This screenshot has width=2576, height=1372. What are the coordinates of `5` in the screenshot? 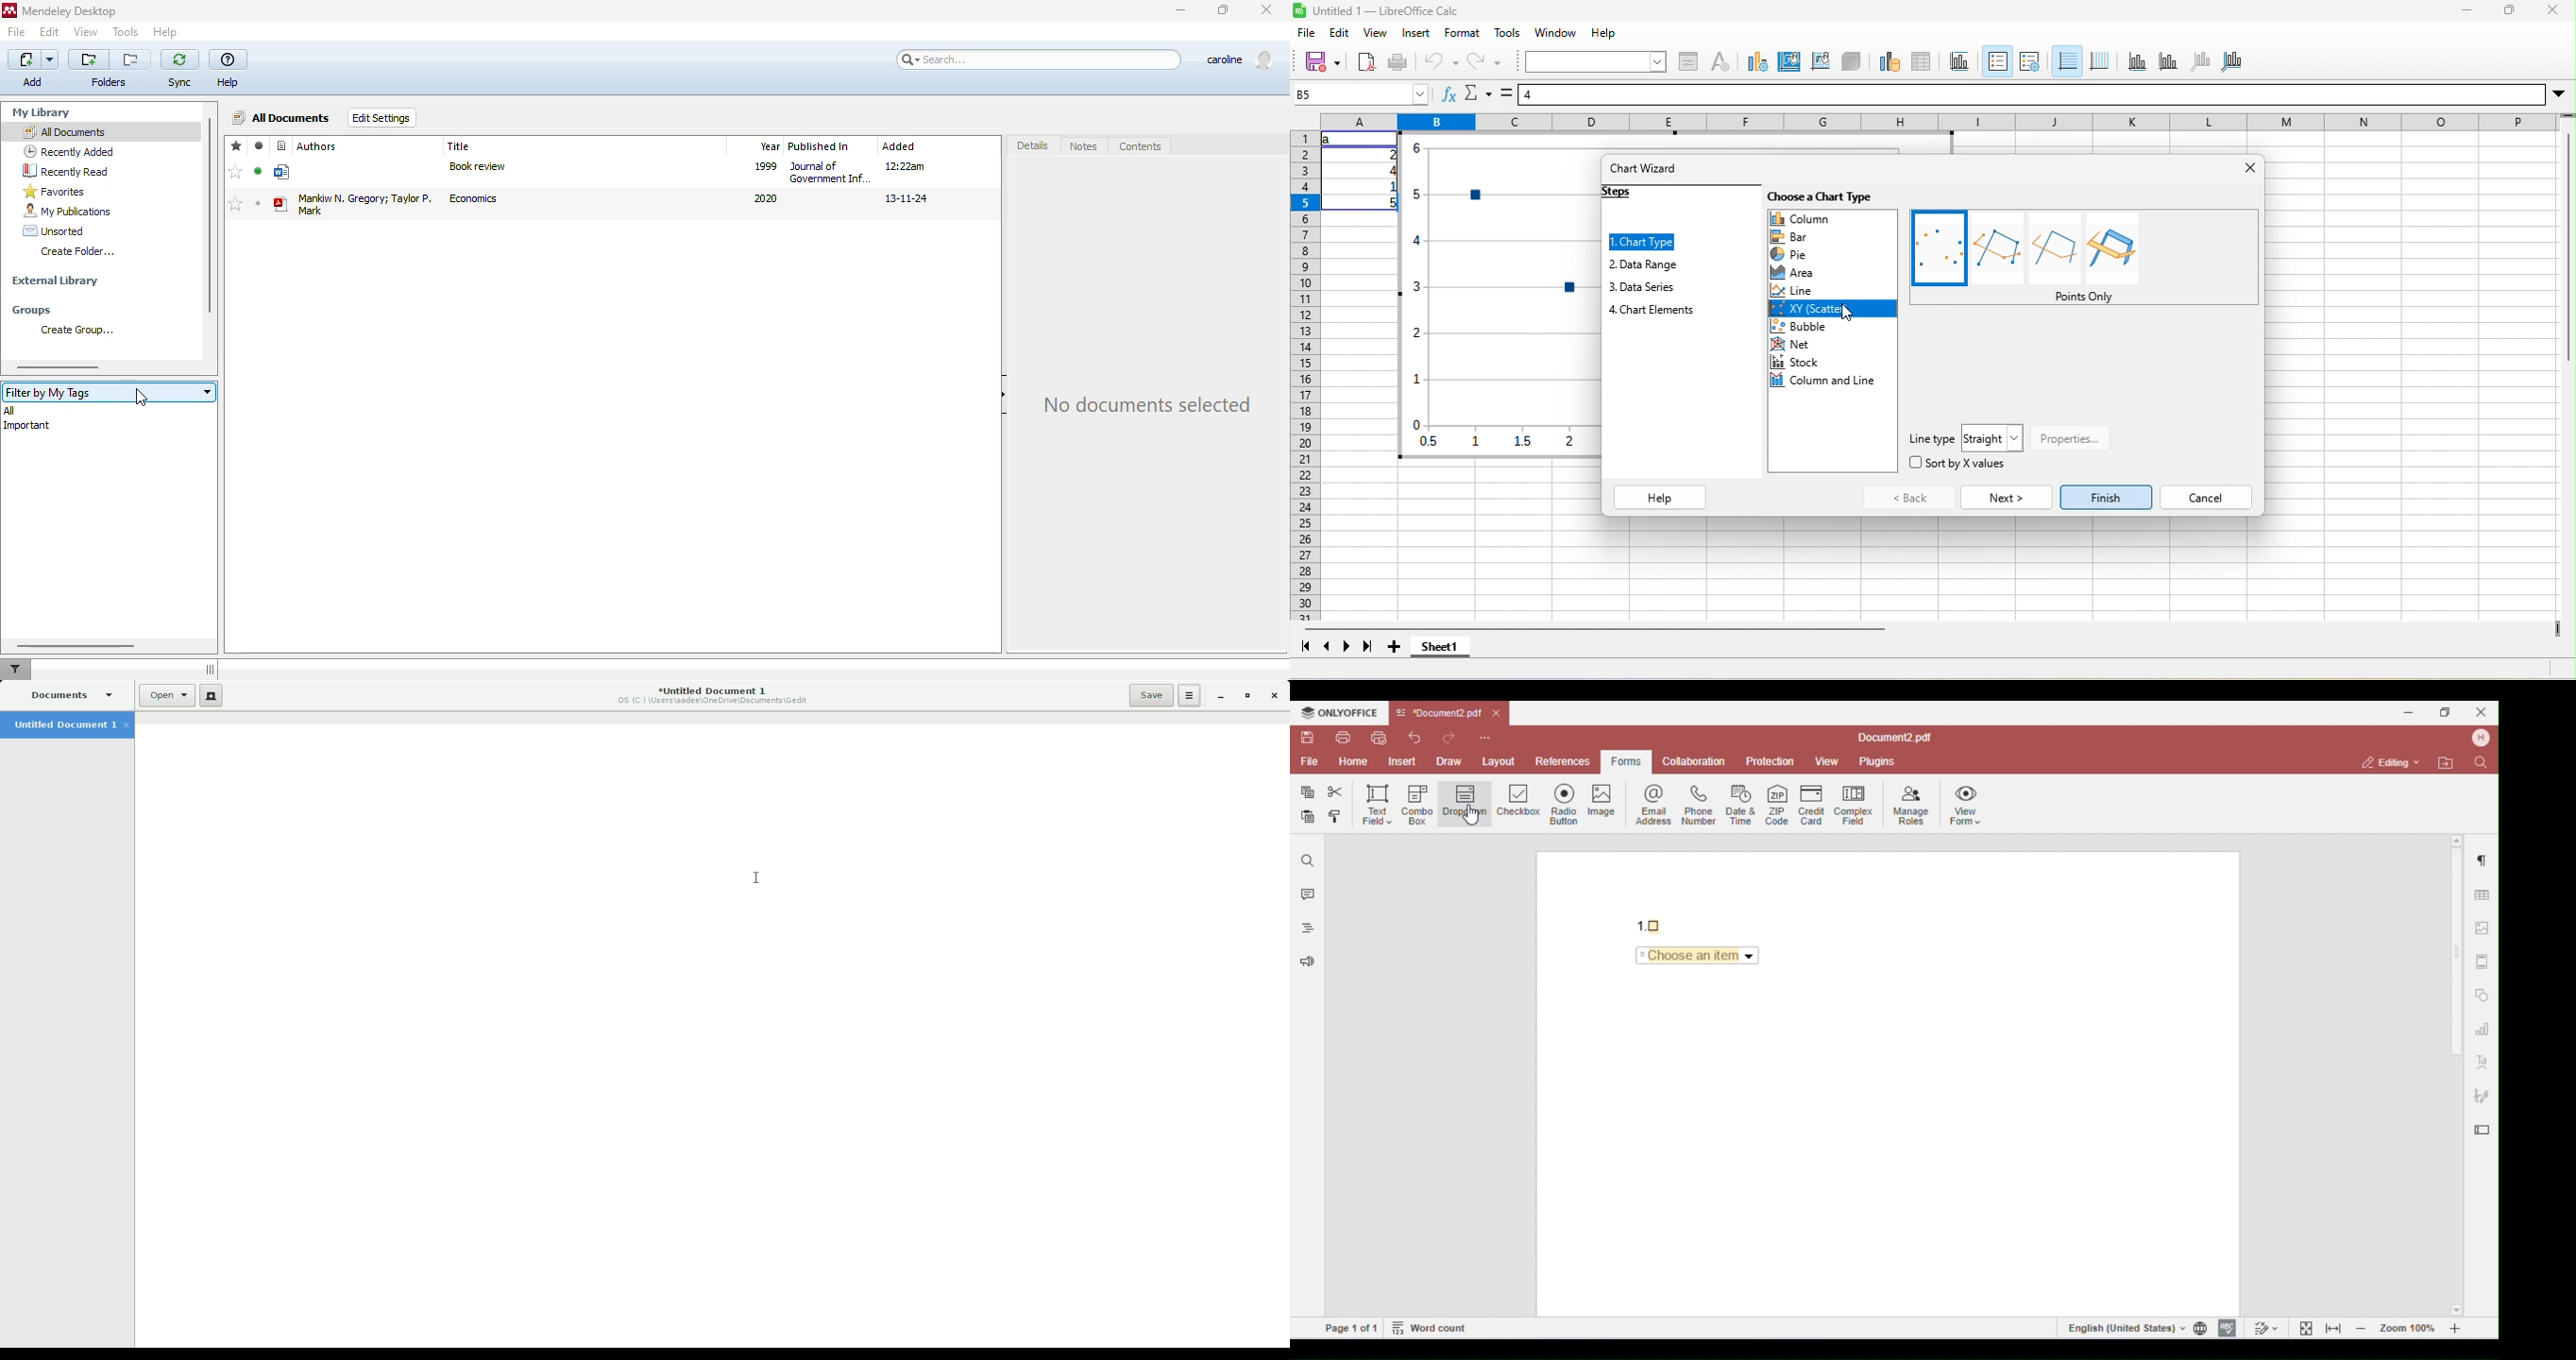 It's located at (1389, 203).